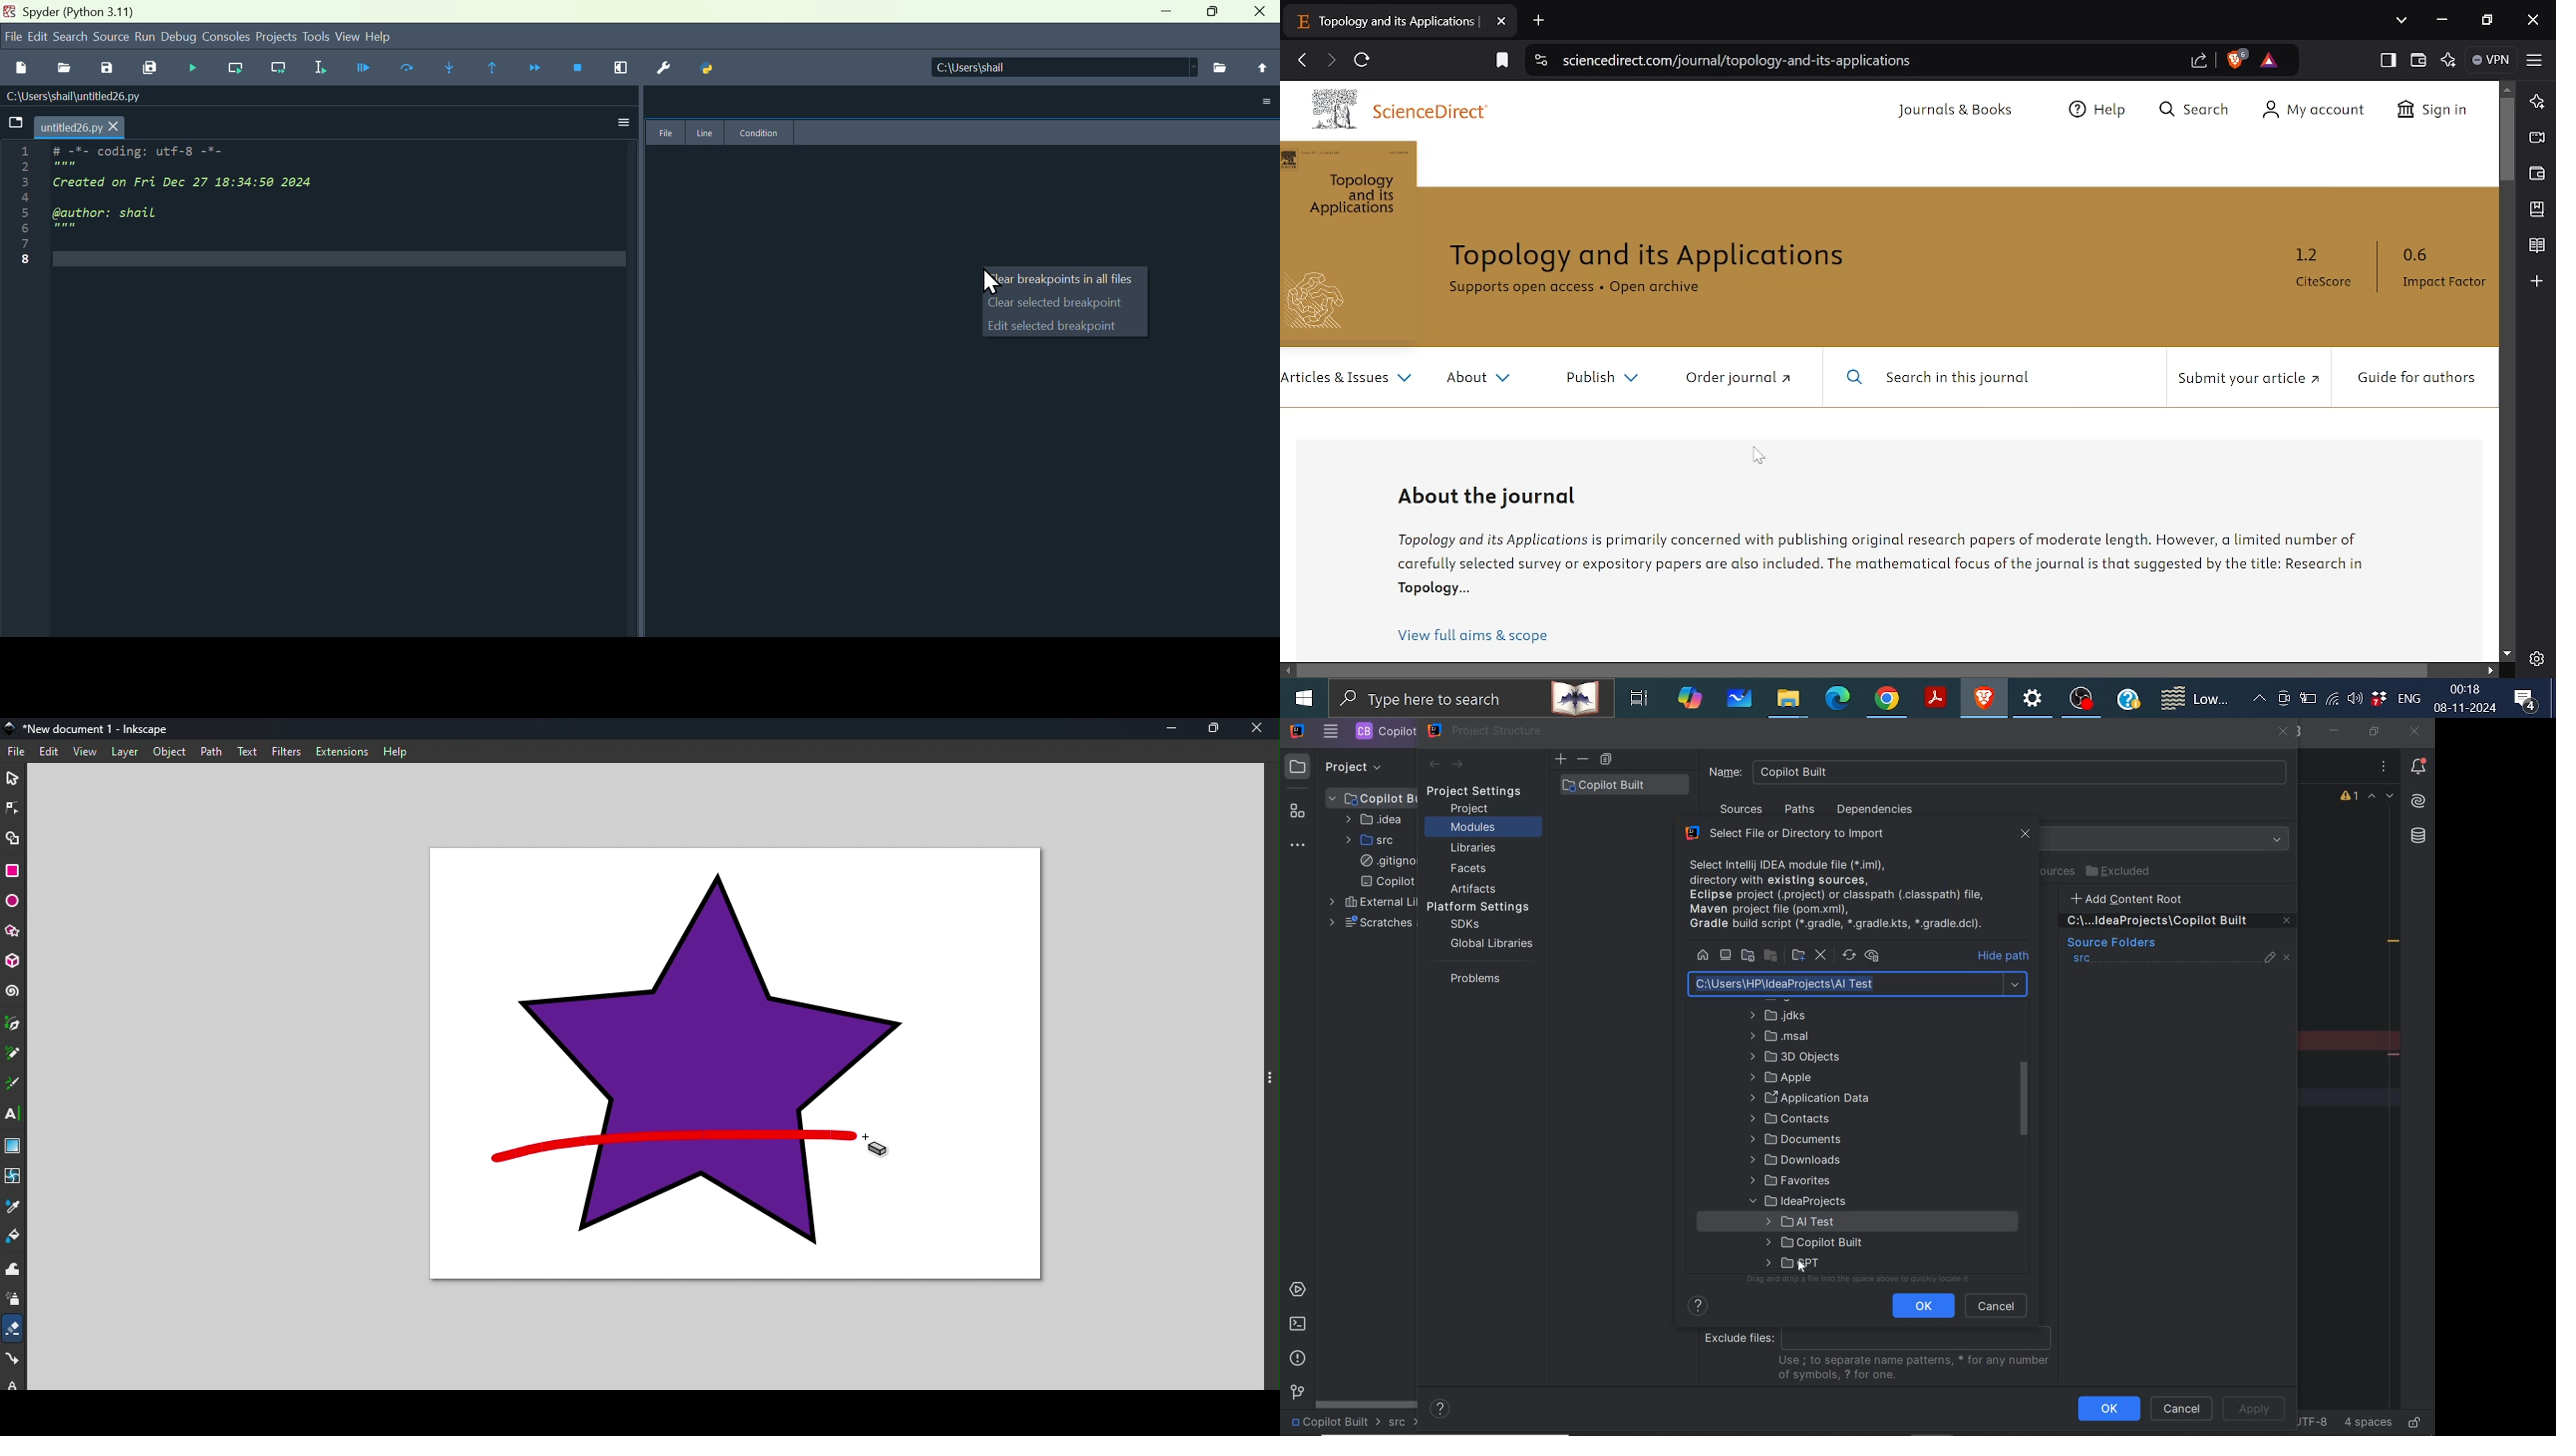 This screenshot has width=2576, height=1456. I want to click on Edit selected breakpoints, so click(1065, 328).